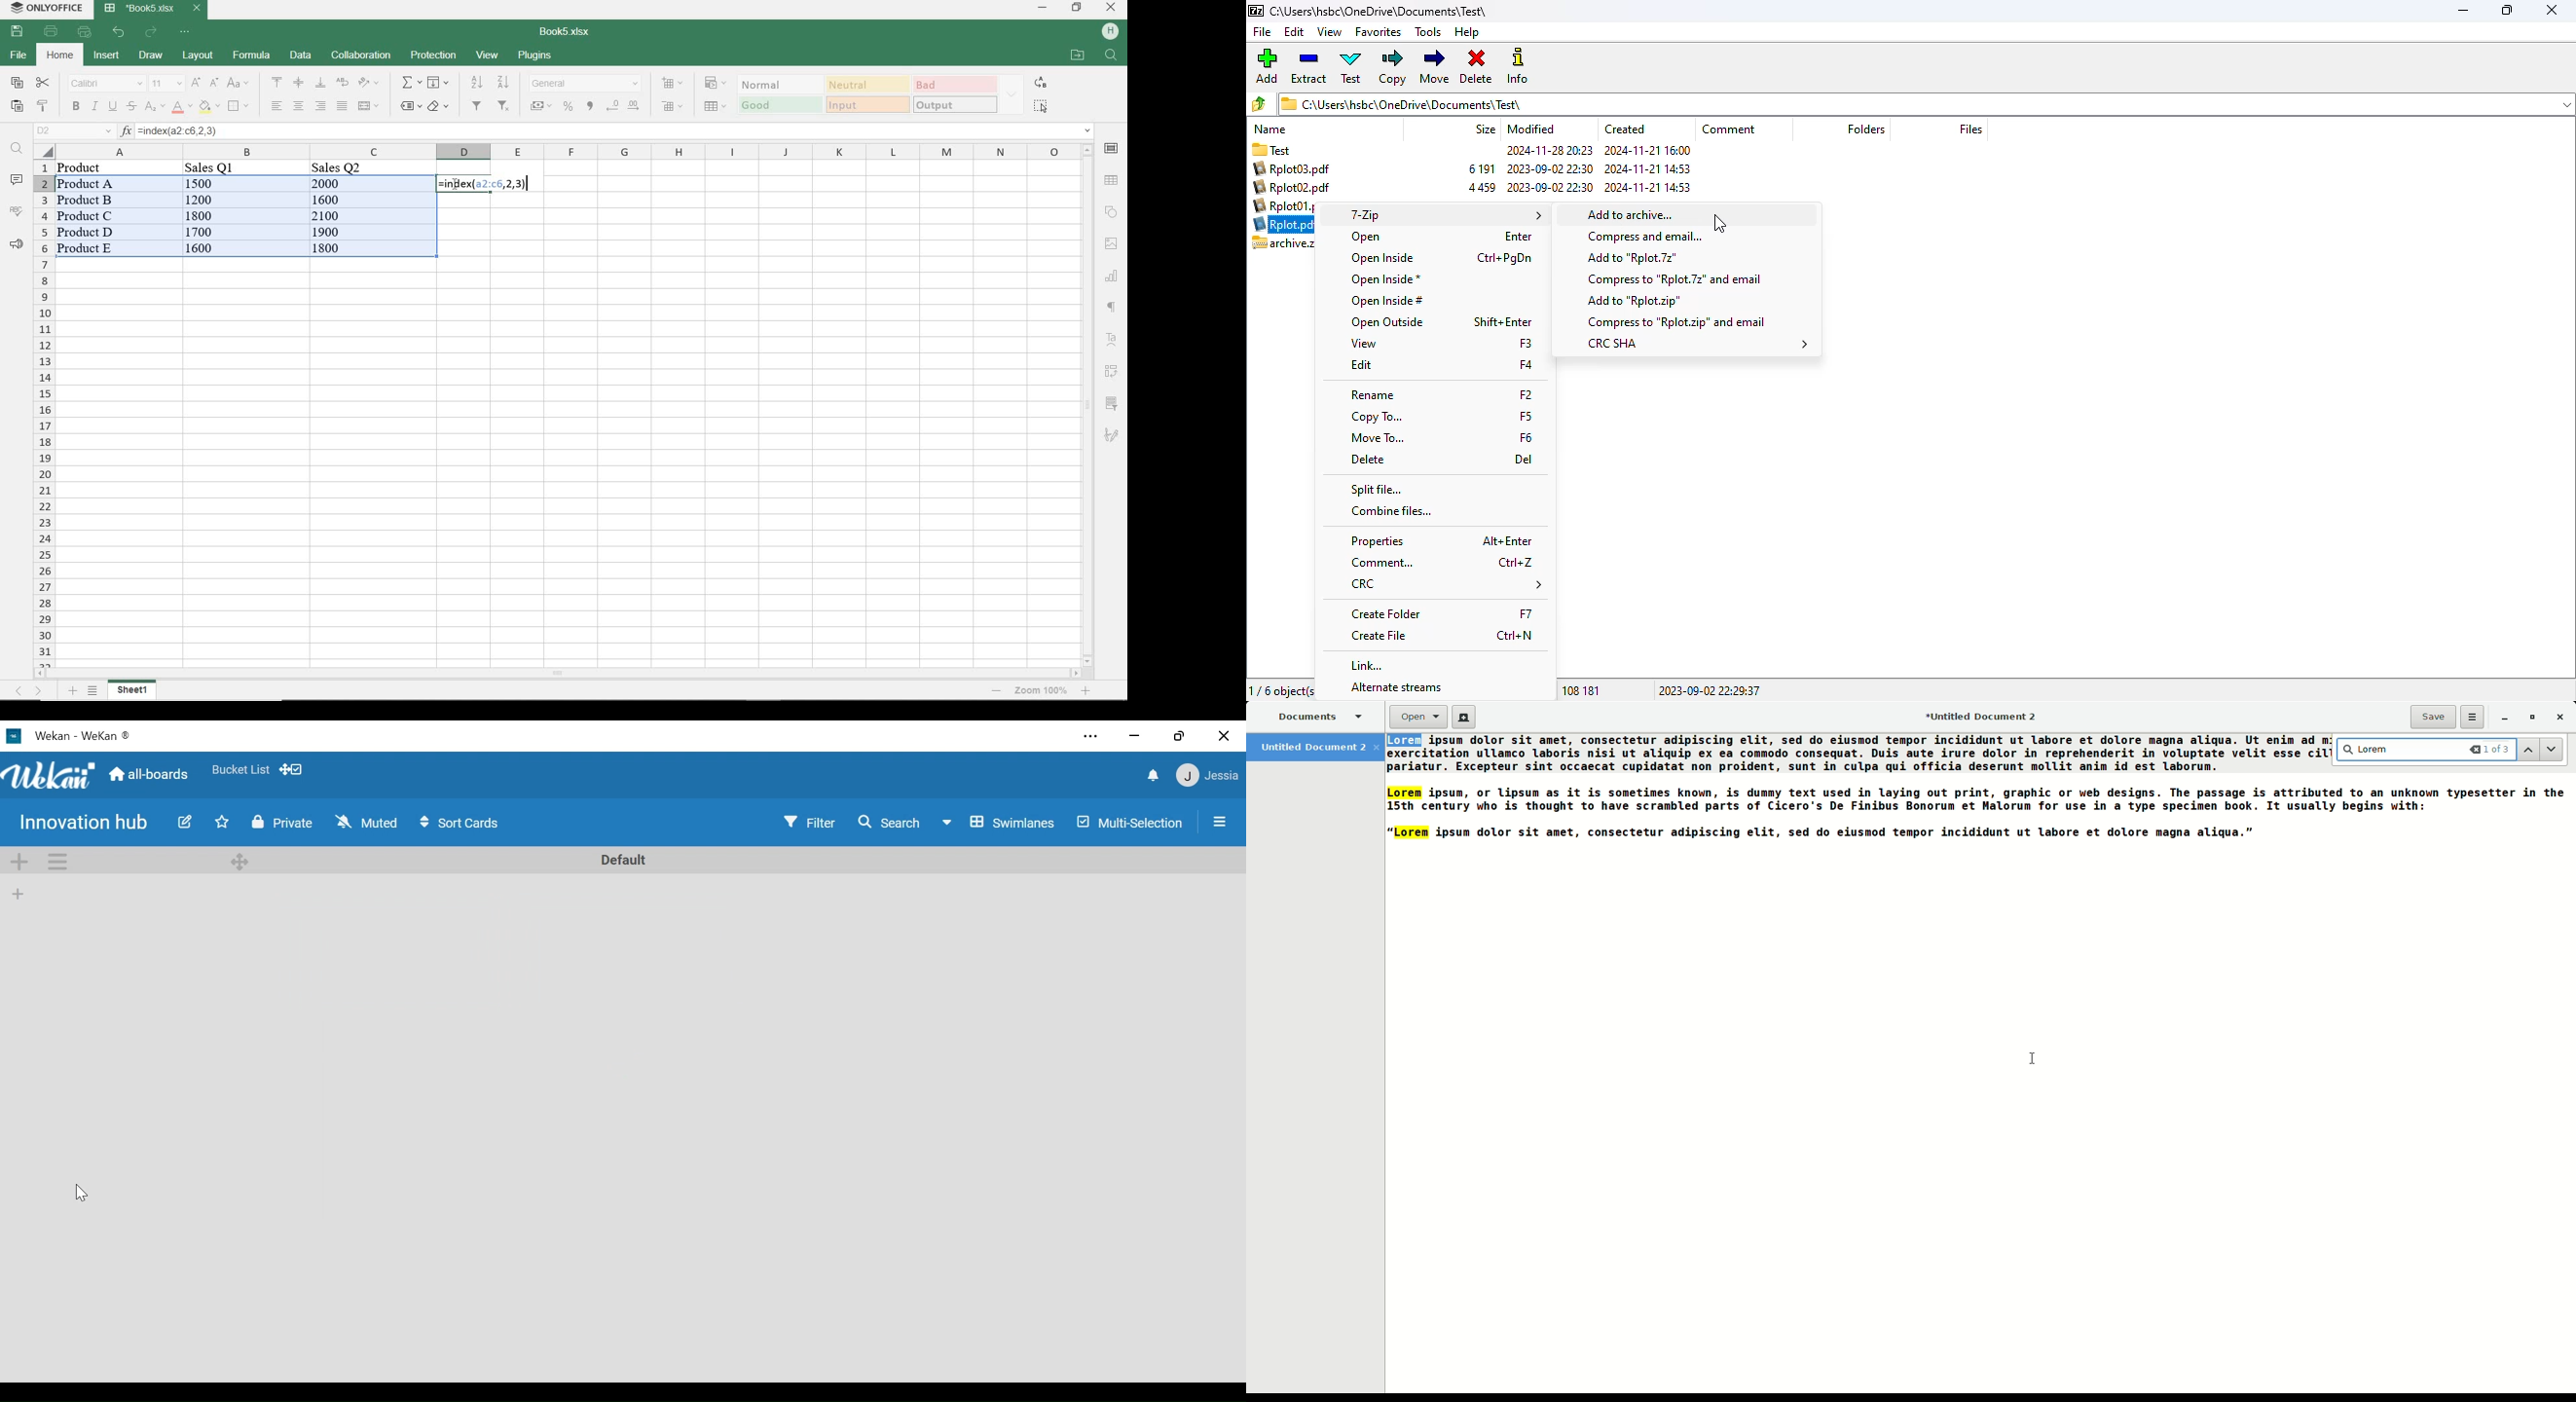 This screenshot has width=2576, height=1428. What do you see at coordinates (1385, 564) in the screenshot?
I see `comment` at bounding box center [1385, 564].